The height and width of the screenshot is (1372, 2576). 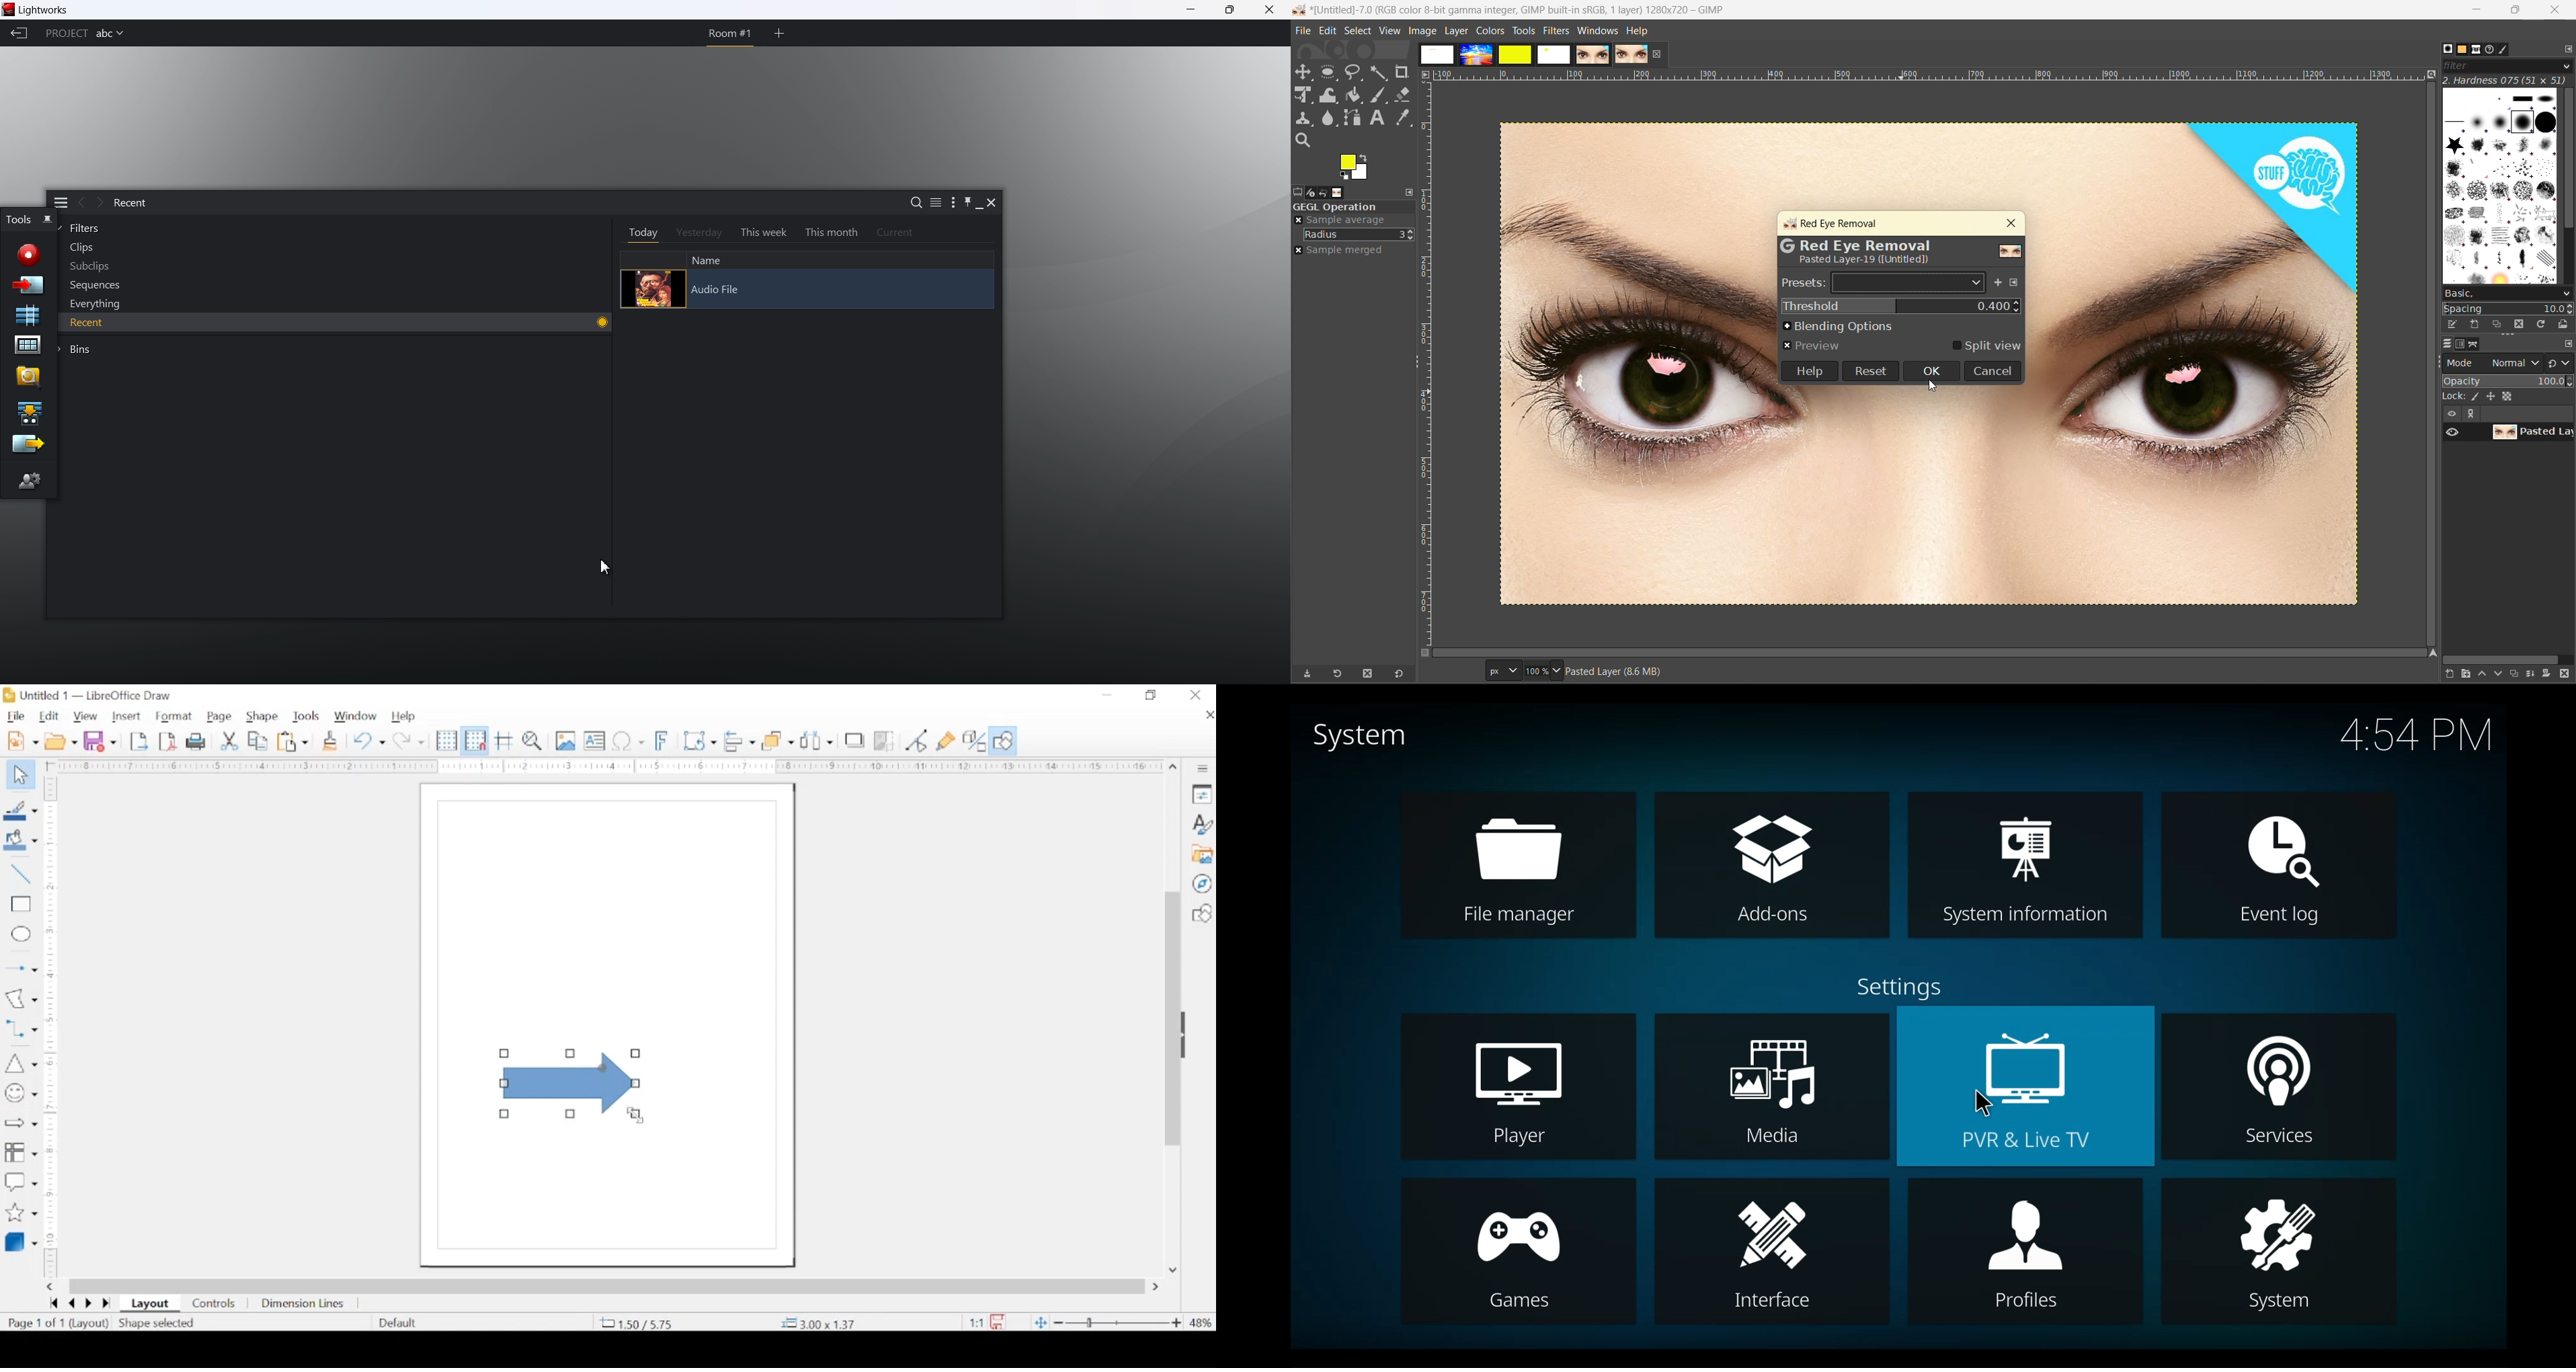 What do you see at coordinates (150, 1305) in the screenshot?
I see `layout` at bounding box center [150, 1305].